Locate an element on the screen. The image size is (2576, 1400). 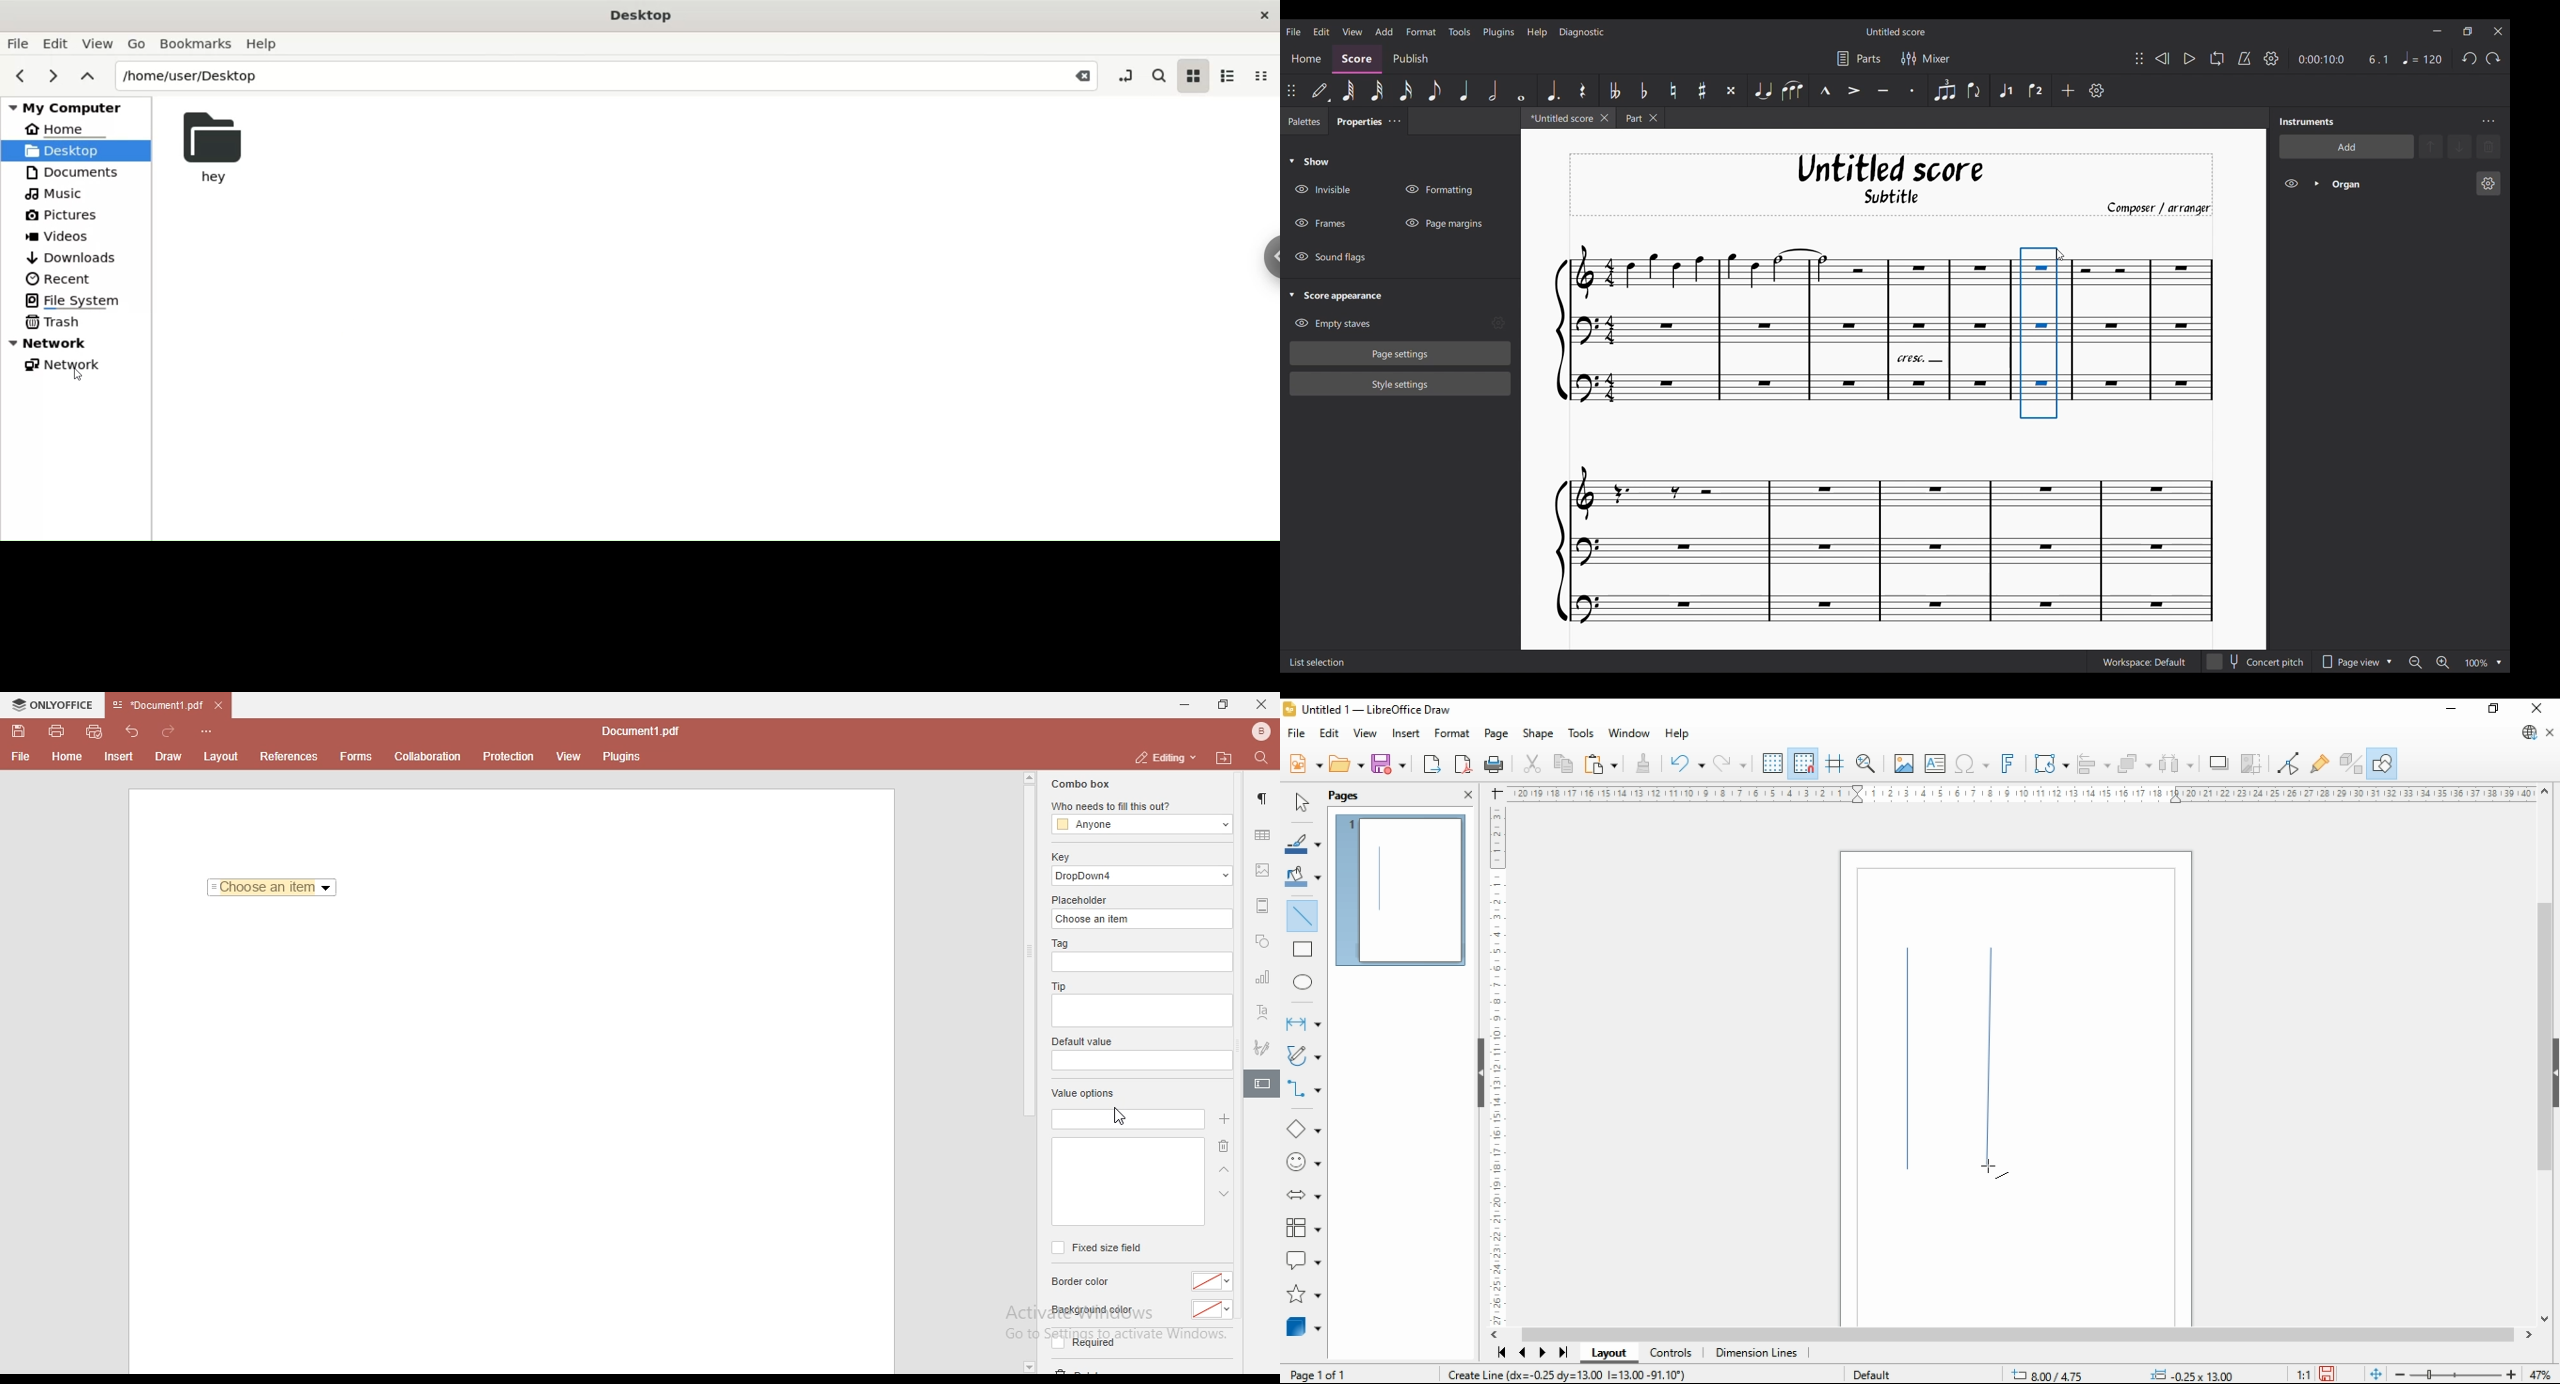
scroll bar is located at coordinates (1028, 945).